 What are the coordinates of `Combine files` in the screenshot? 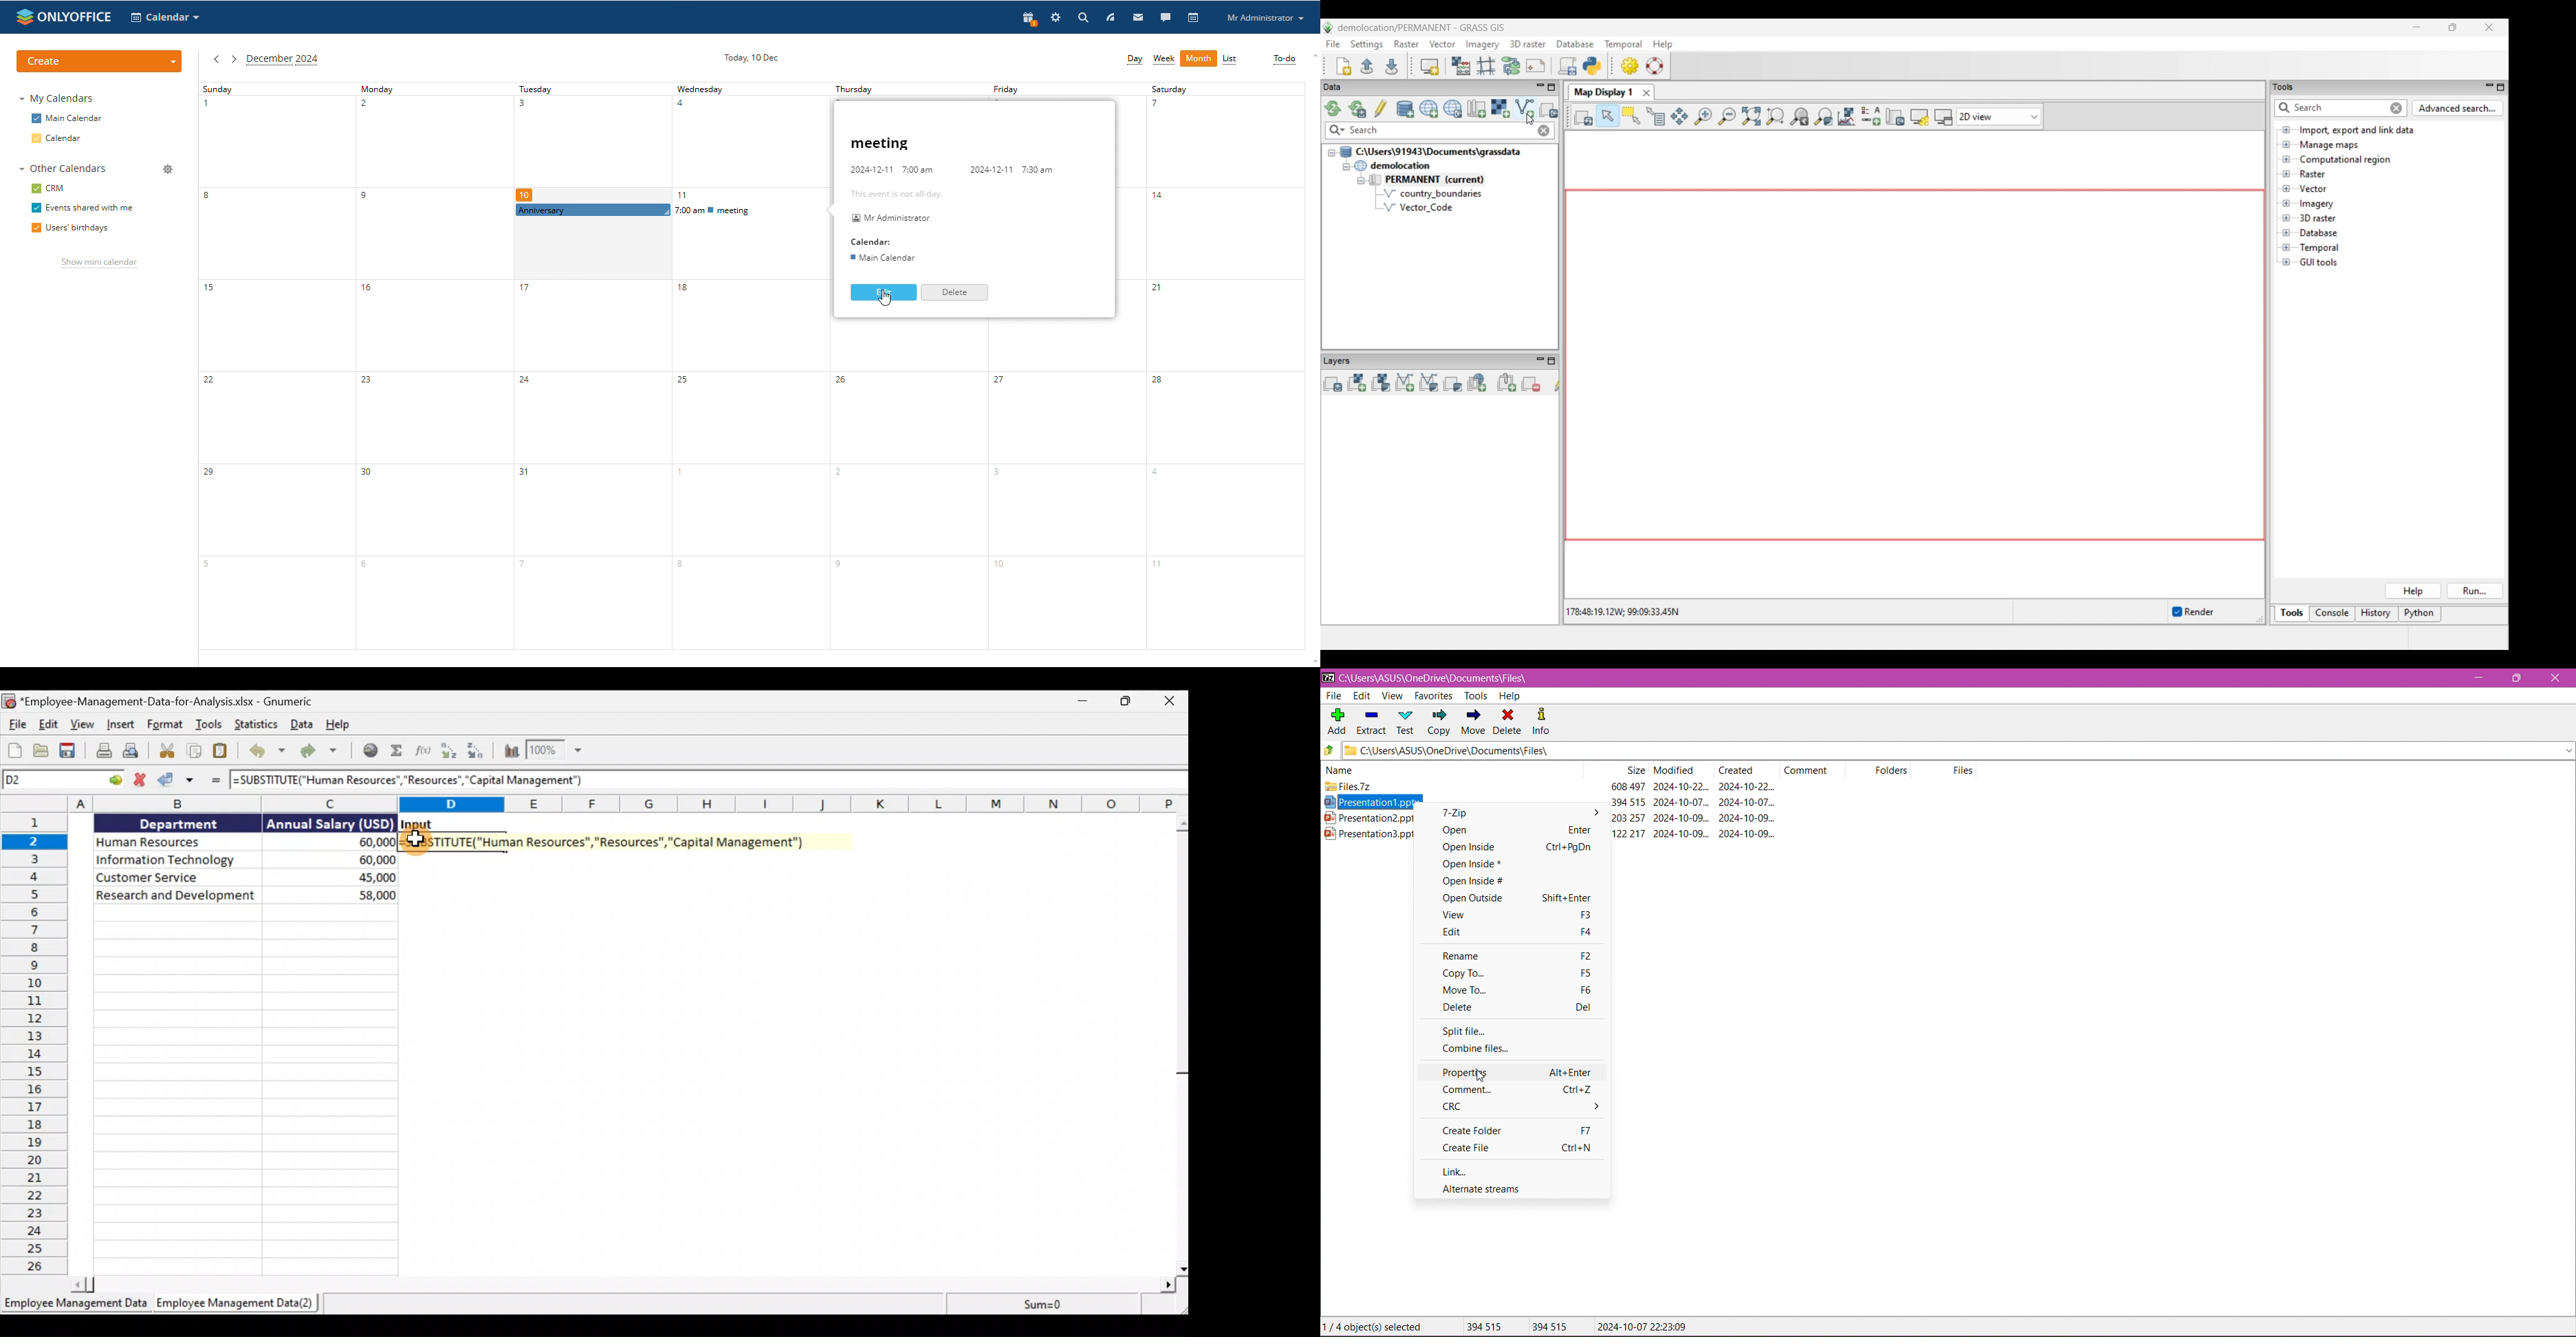 It's located at (1481, 1051).